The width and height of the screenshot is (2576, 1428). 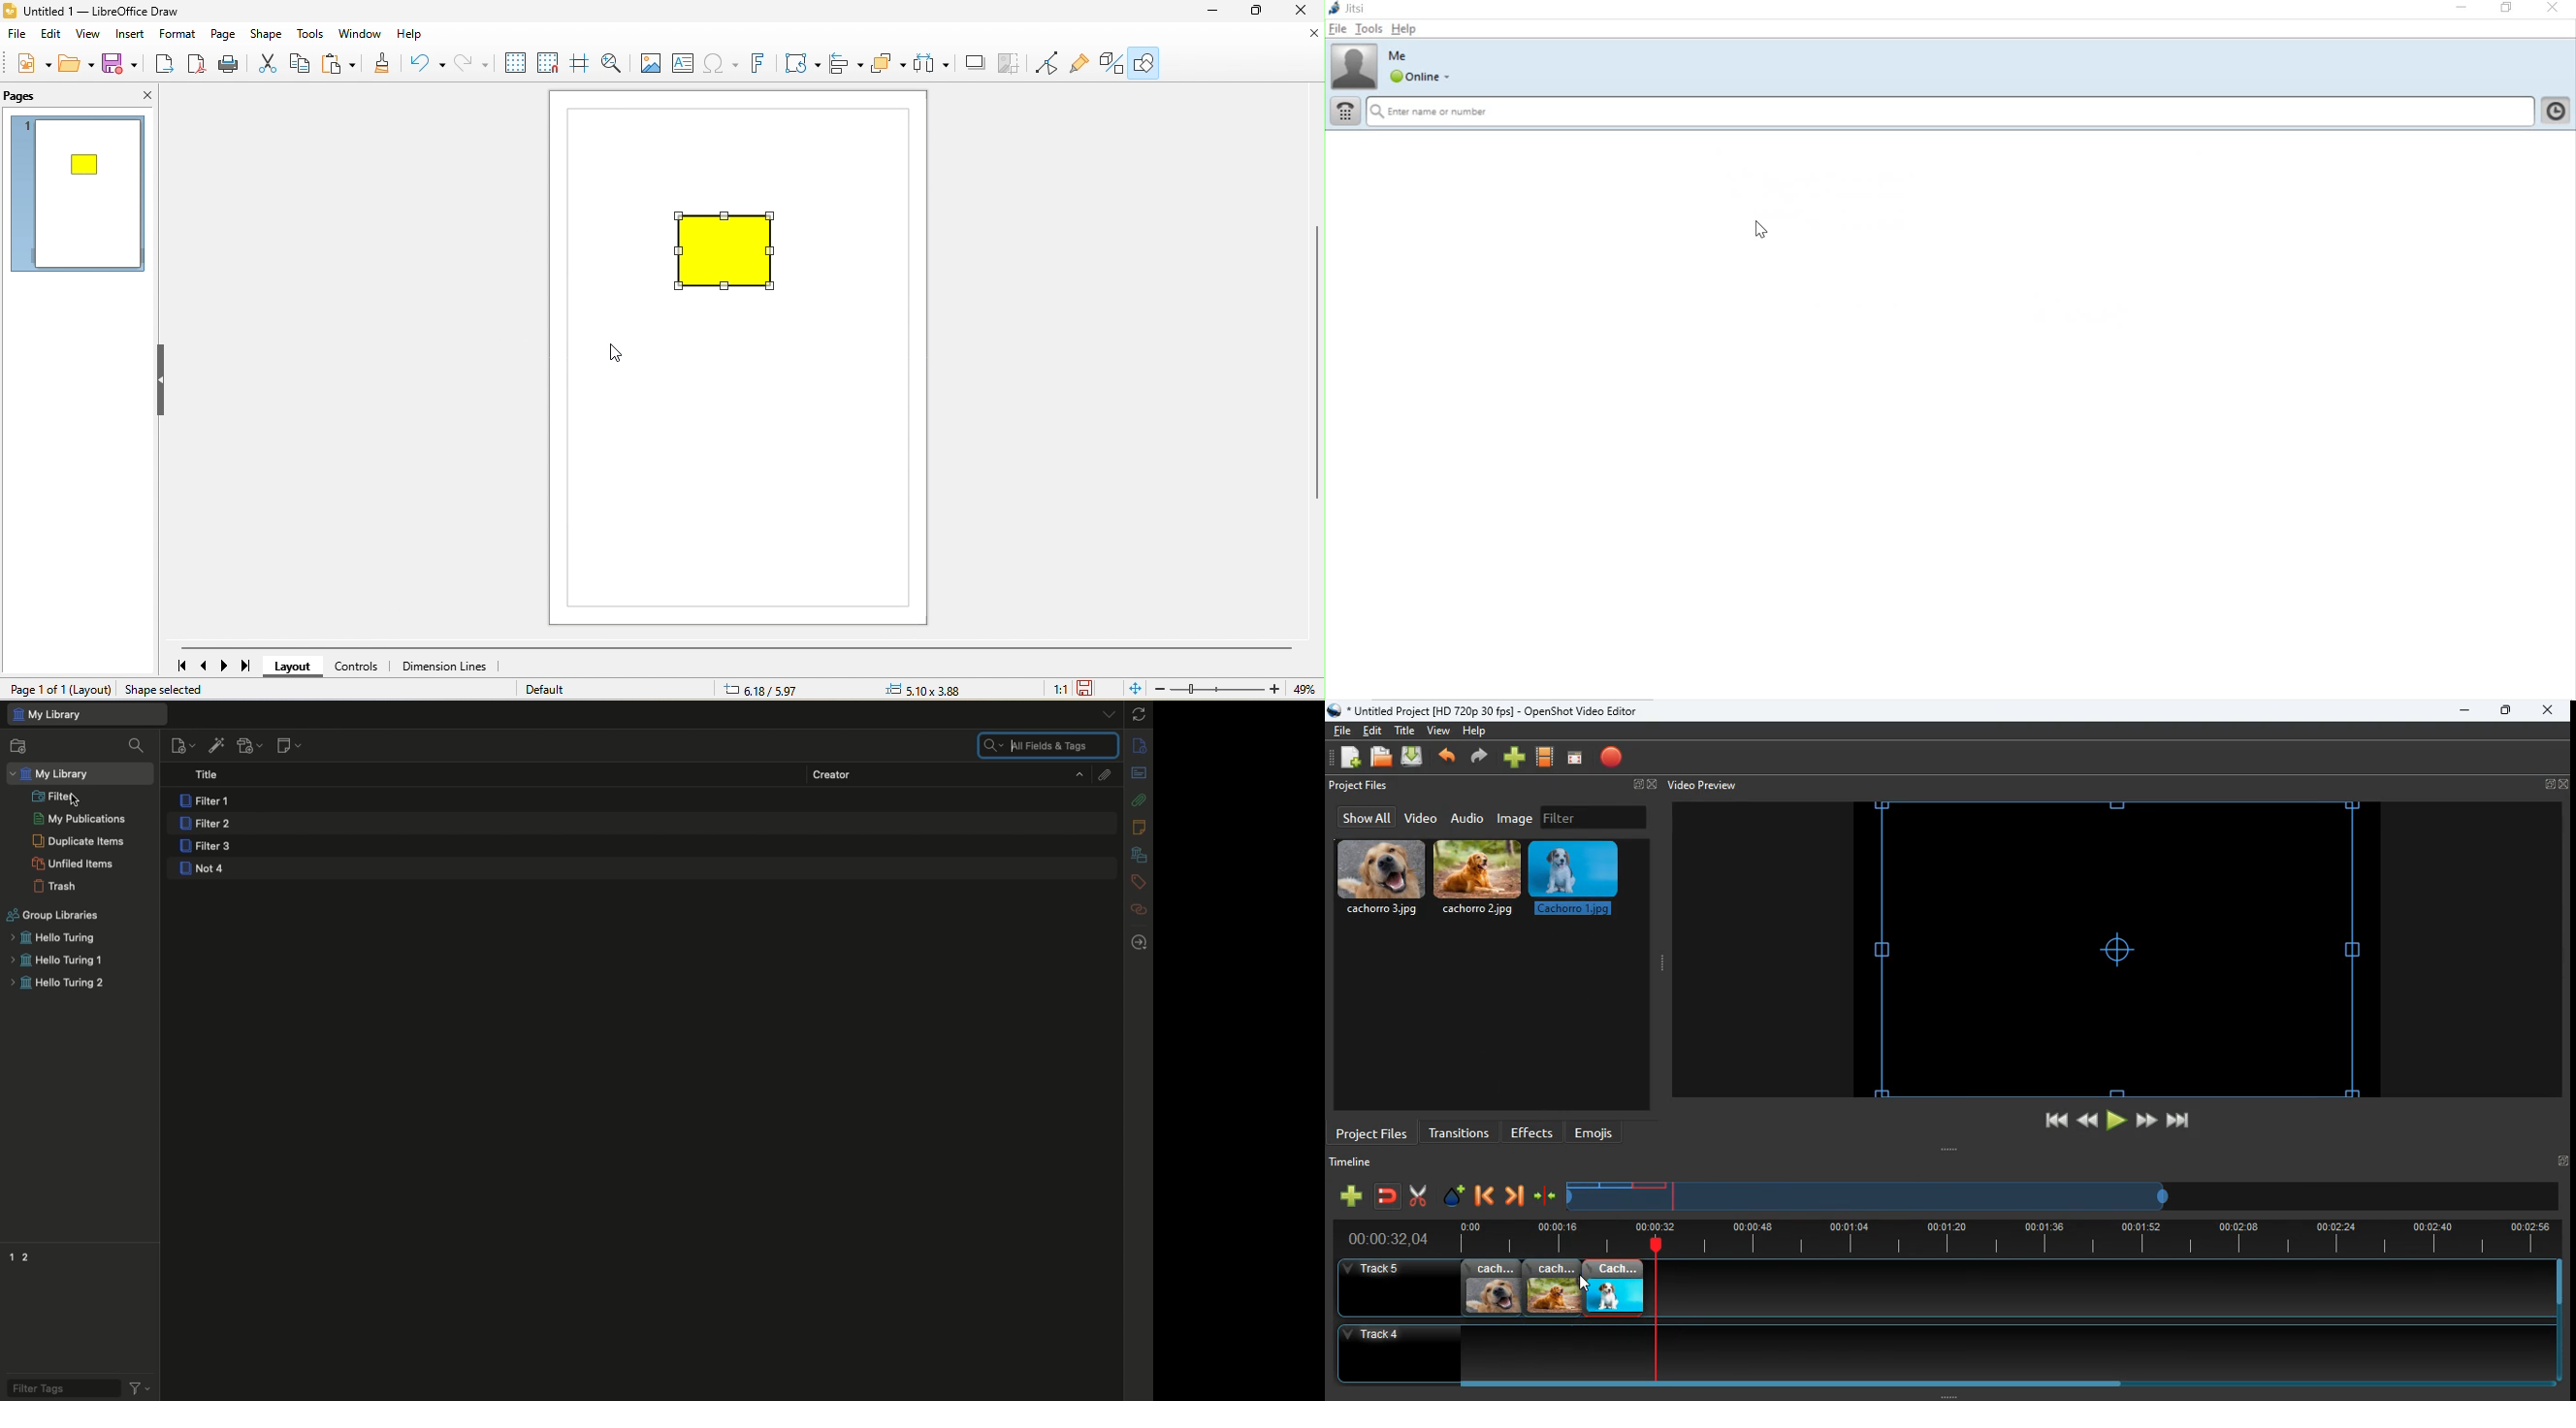 What do you see at coordinates (612, 61) in the screenshot?
I see `zoom and pan` at bounding box center [612, 61].